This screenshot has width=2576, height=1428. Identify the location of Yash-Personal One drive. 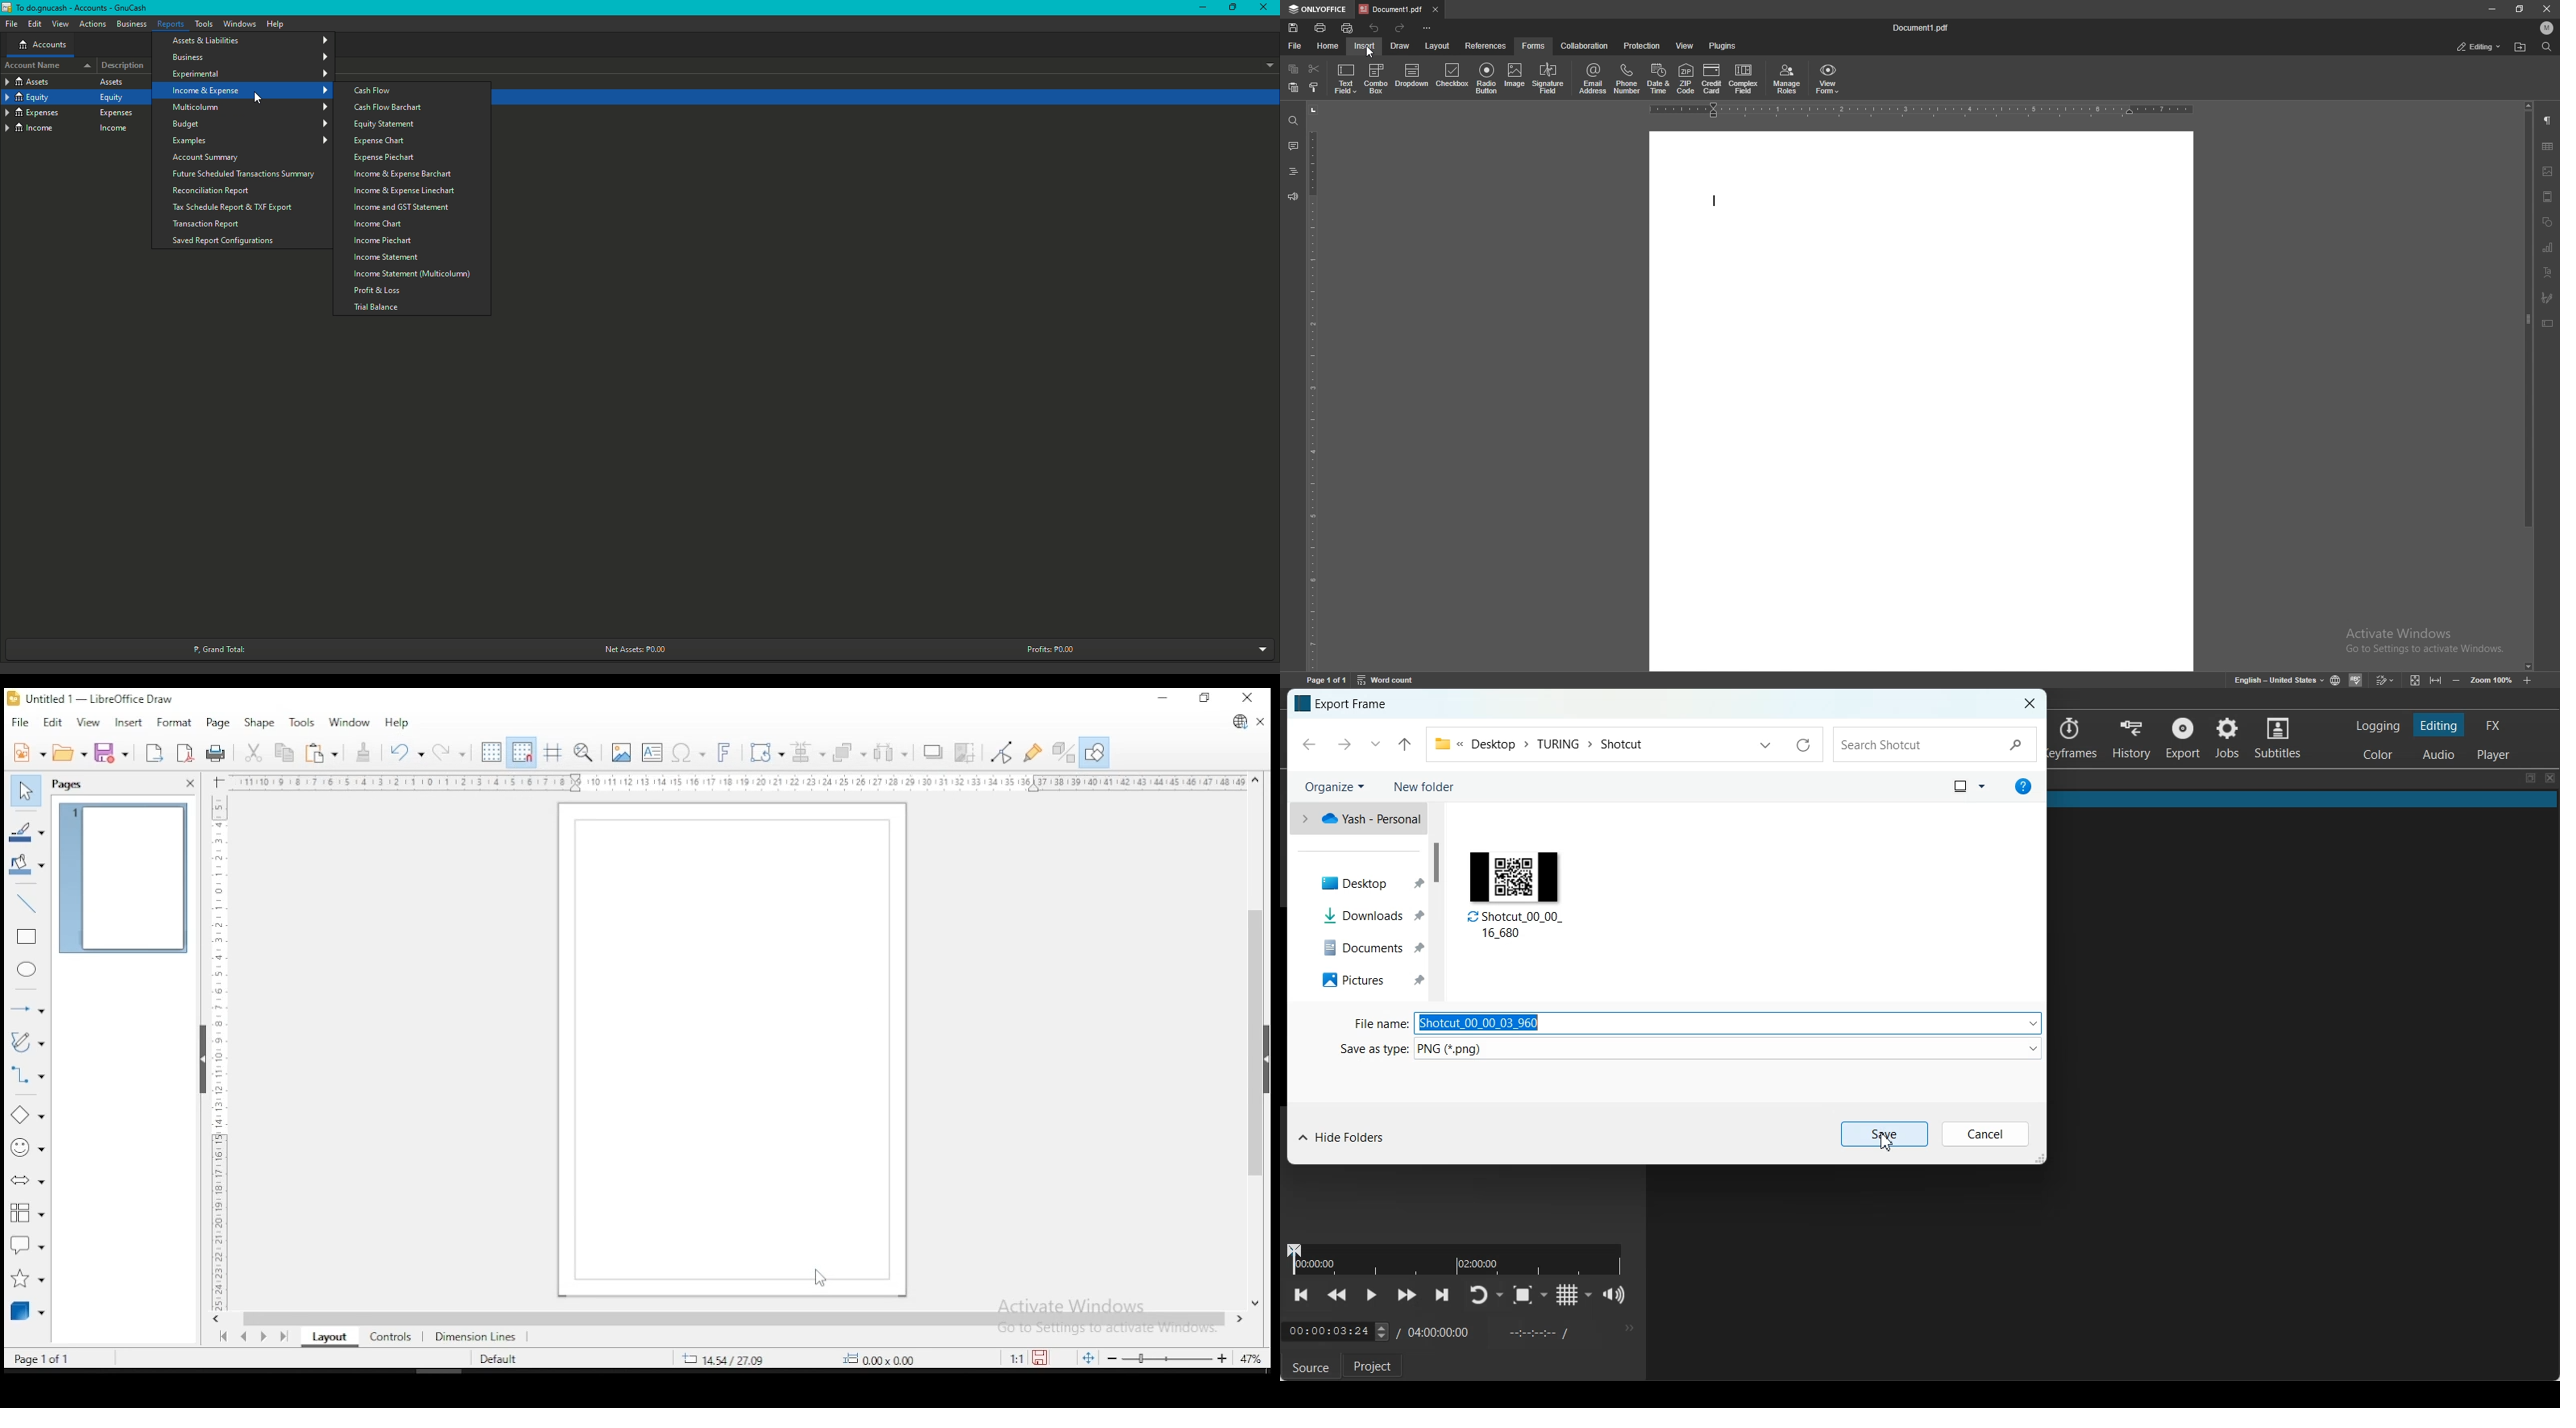
(1355, 819).